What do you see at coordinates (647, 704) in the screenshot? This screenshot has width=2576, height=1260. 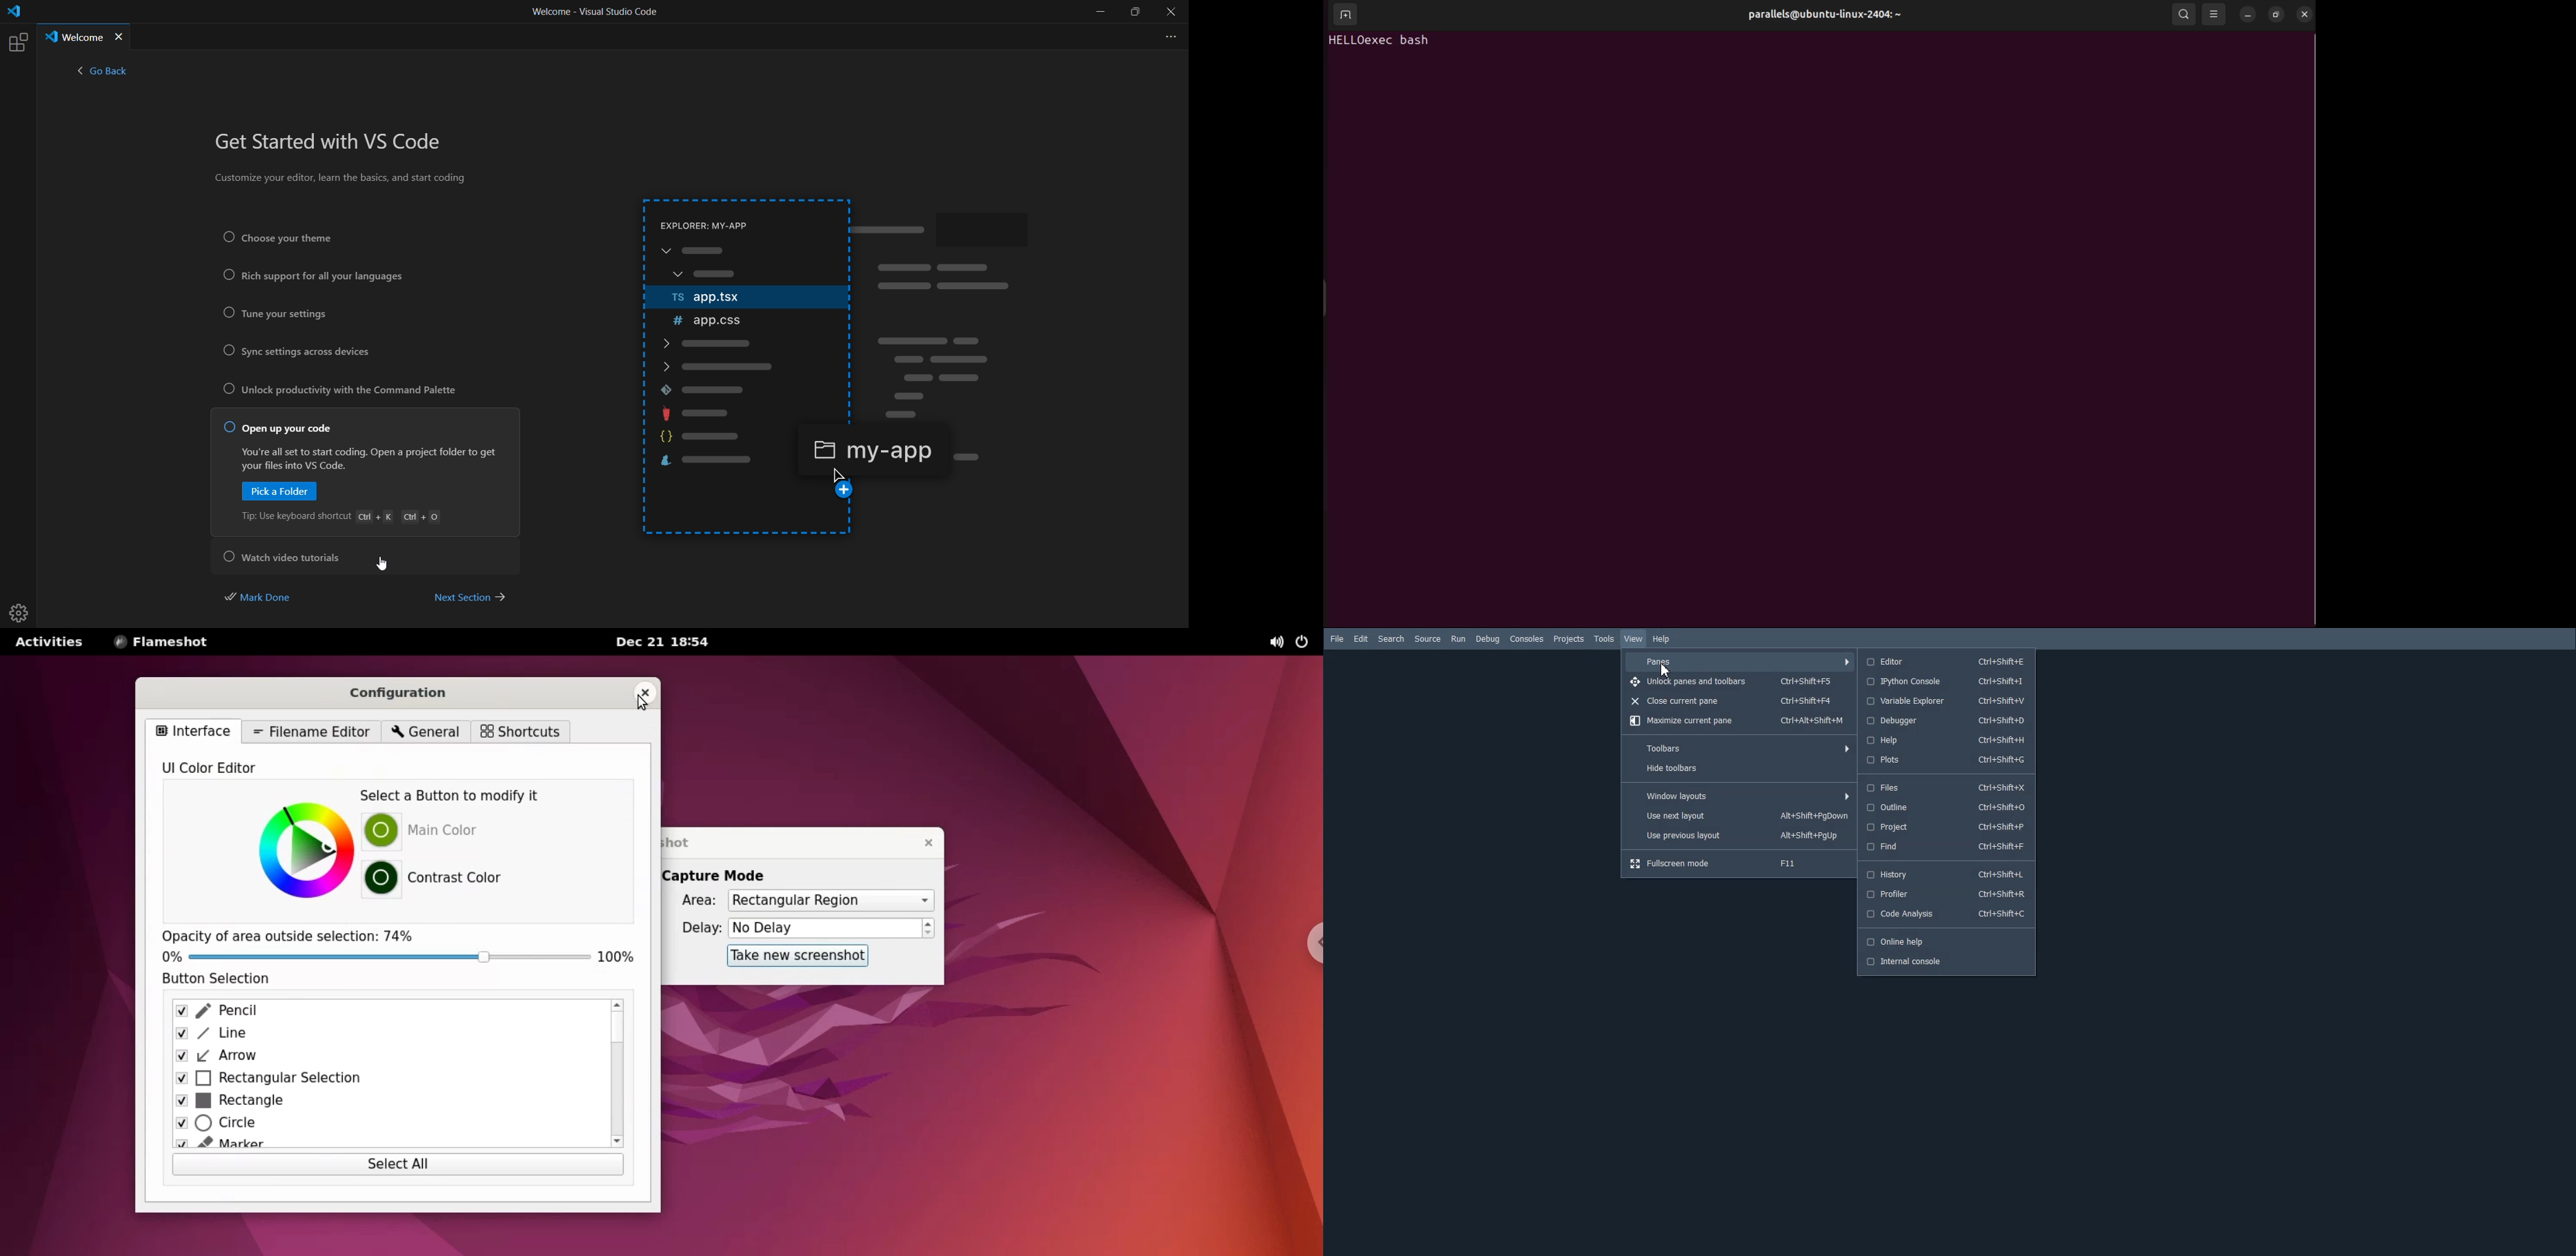 I see `cursor ` at bounding box center [647, 704].